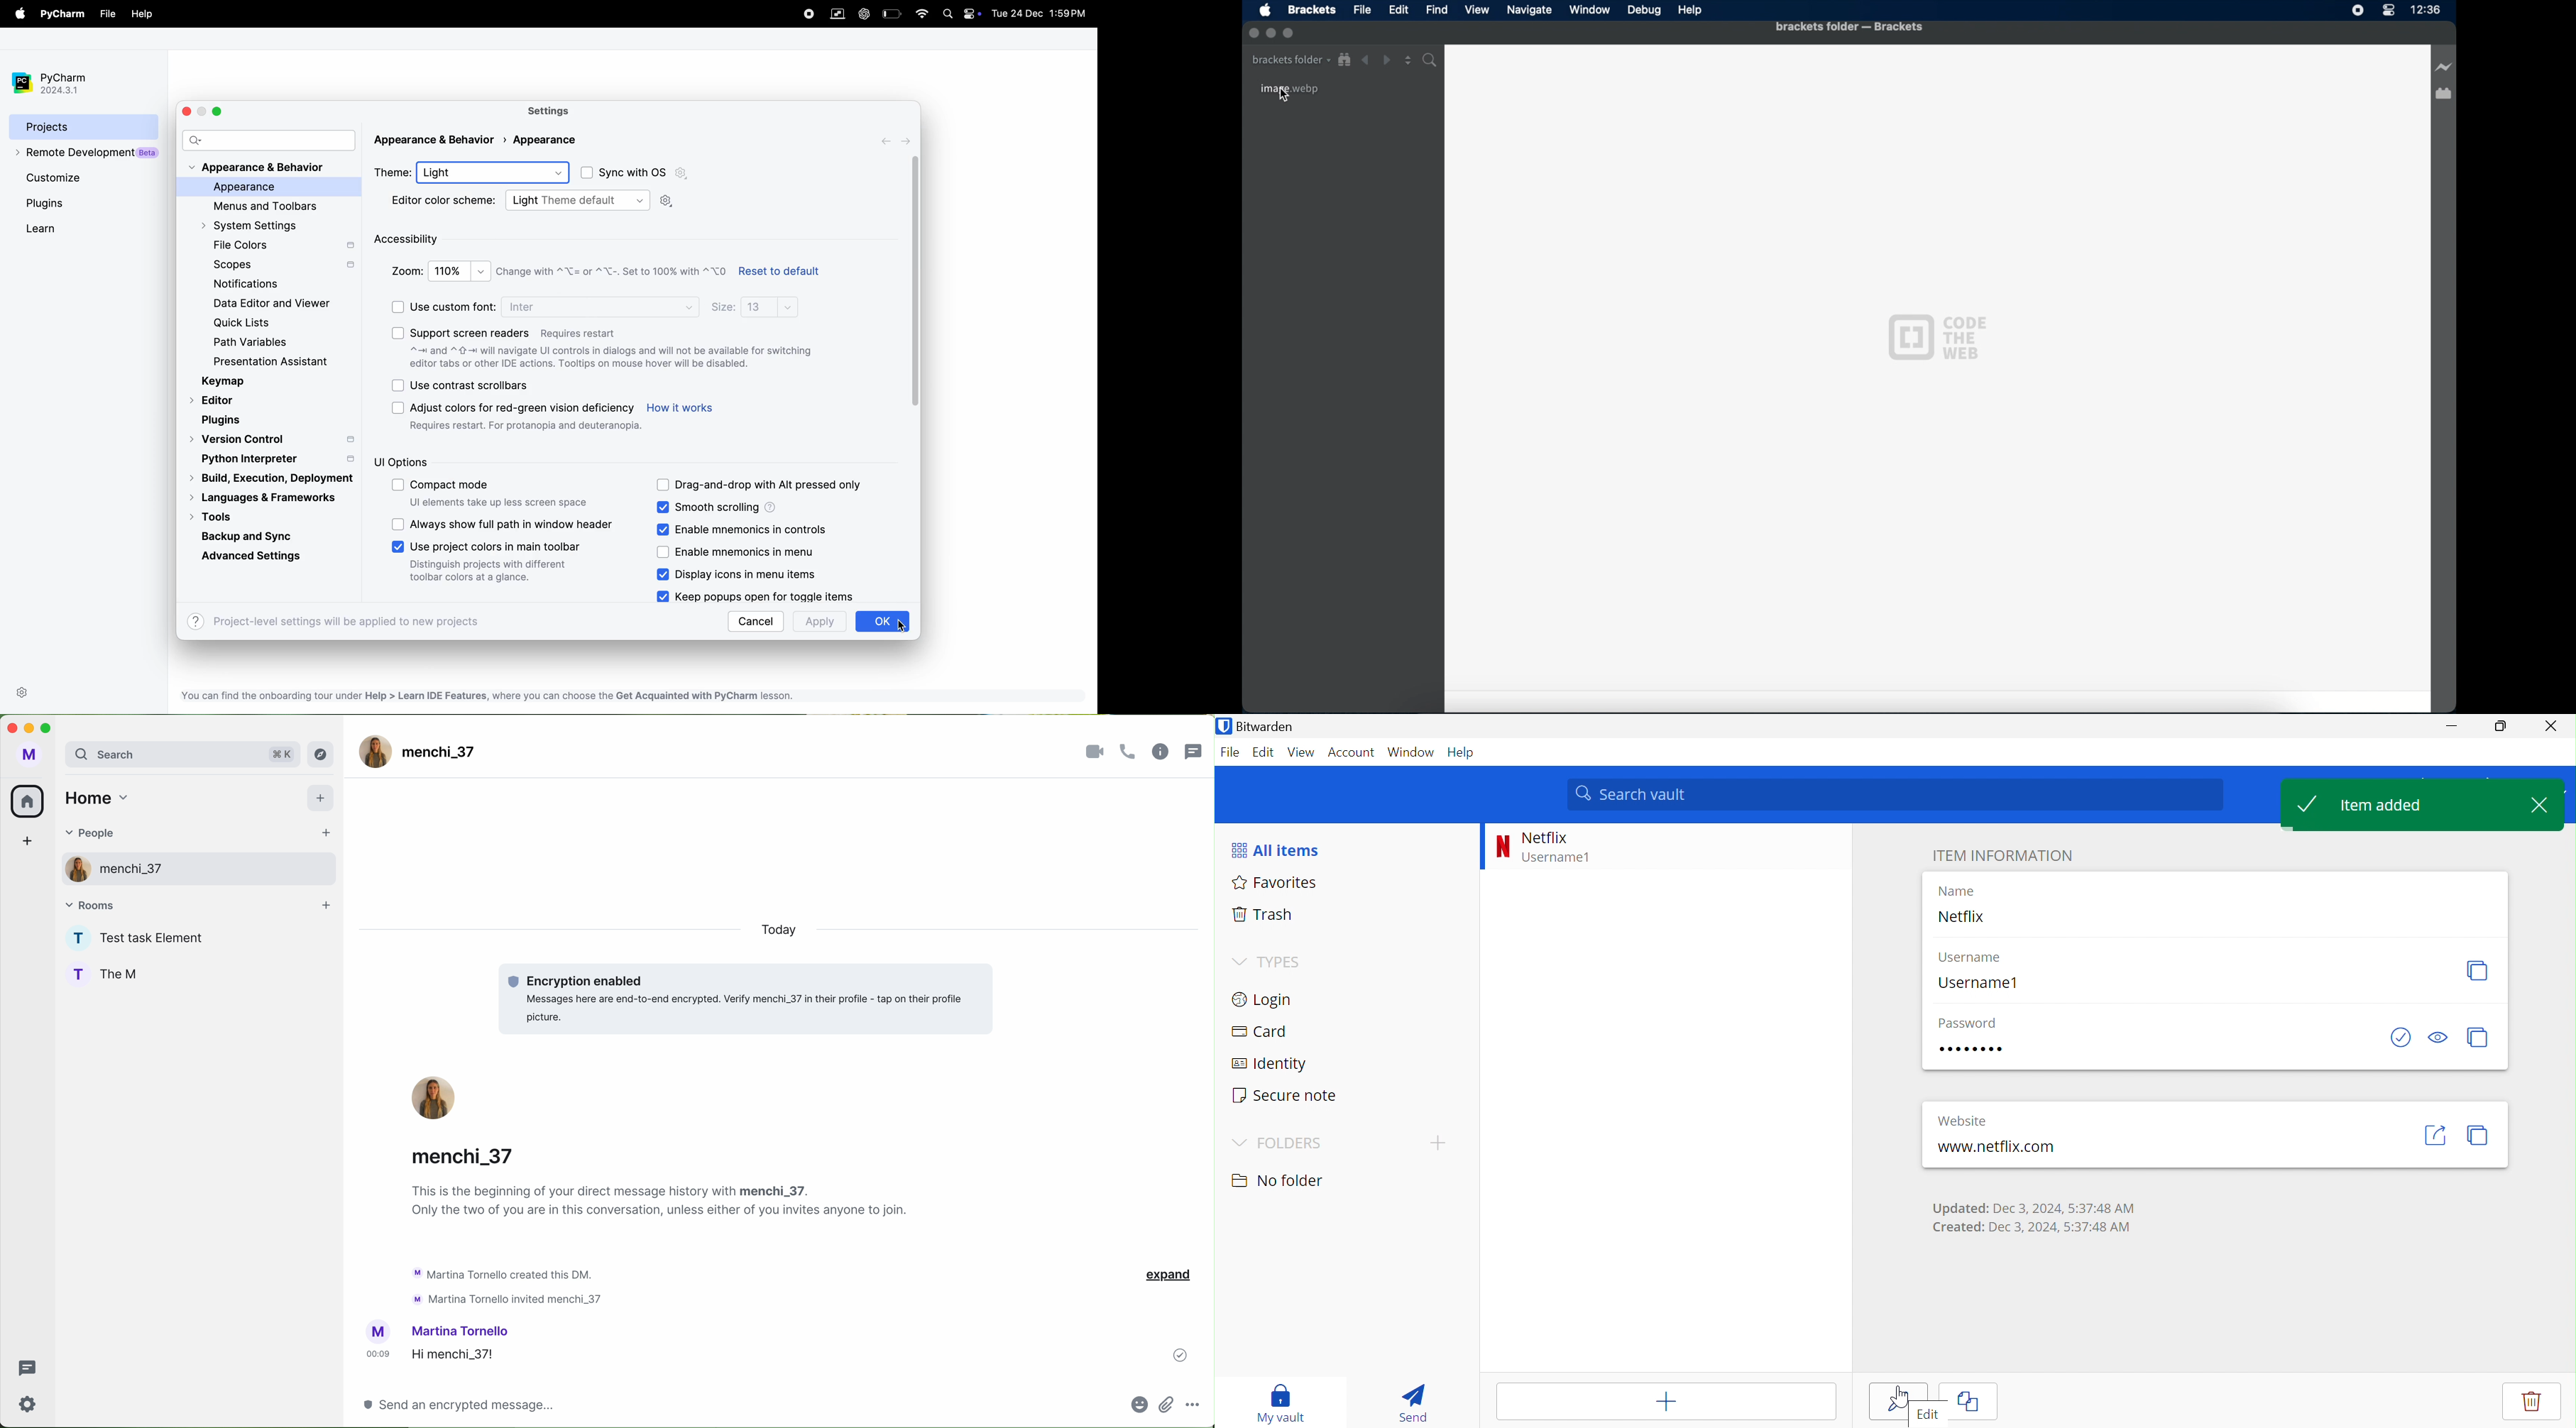  I want to click on activity chat, so click(510, 1285).